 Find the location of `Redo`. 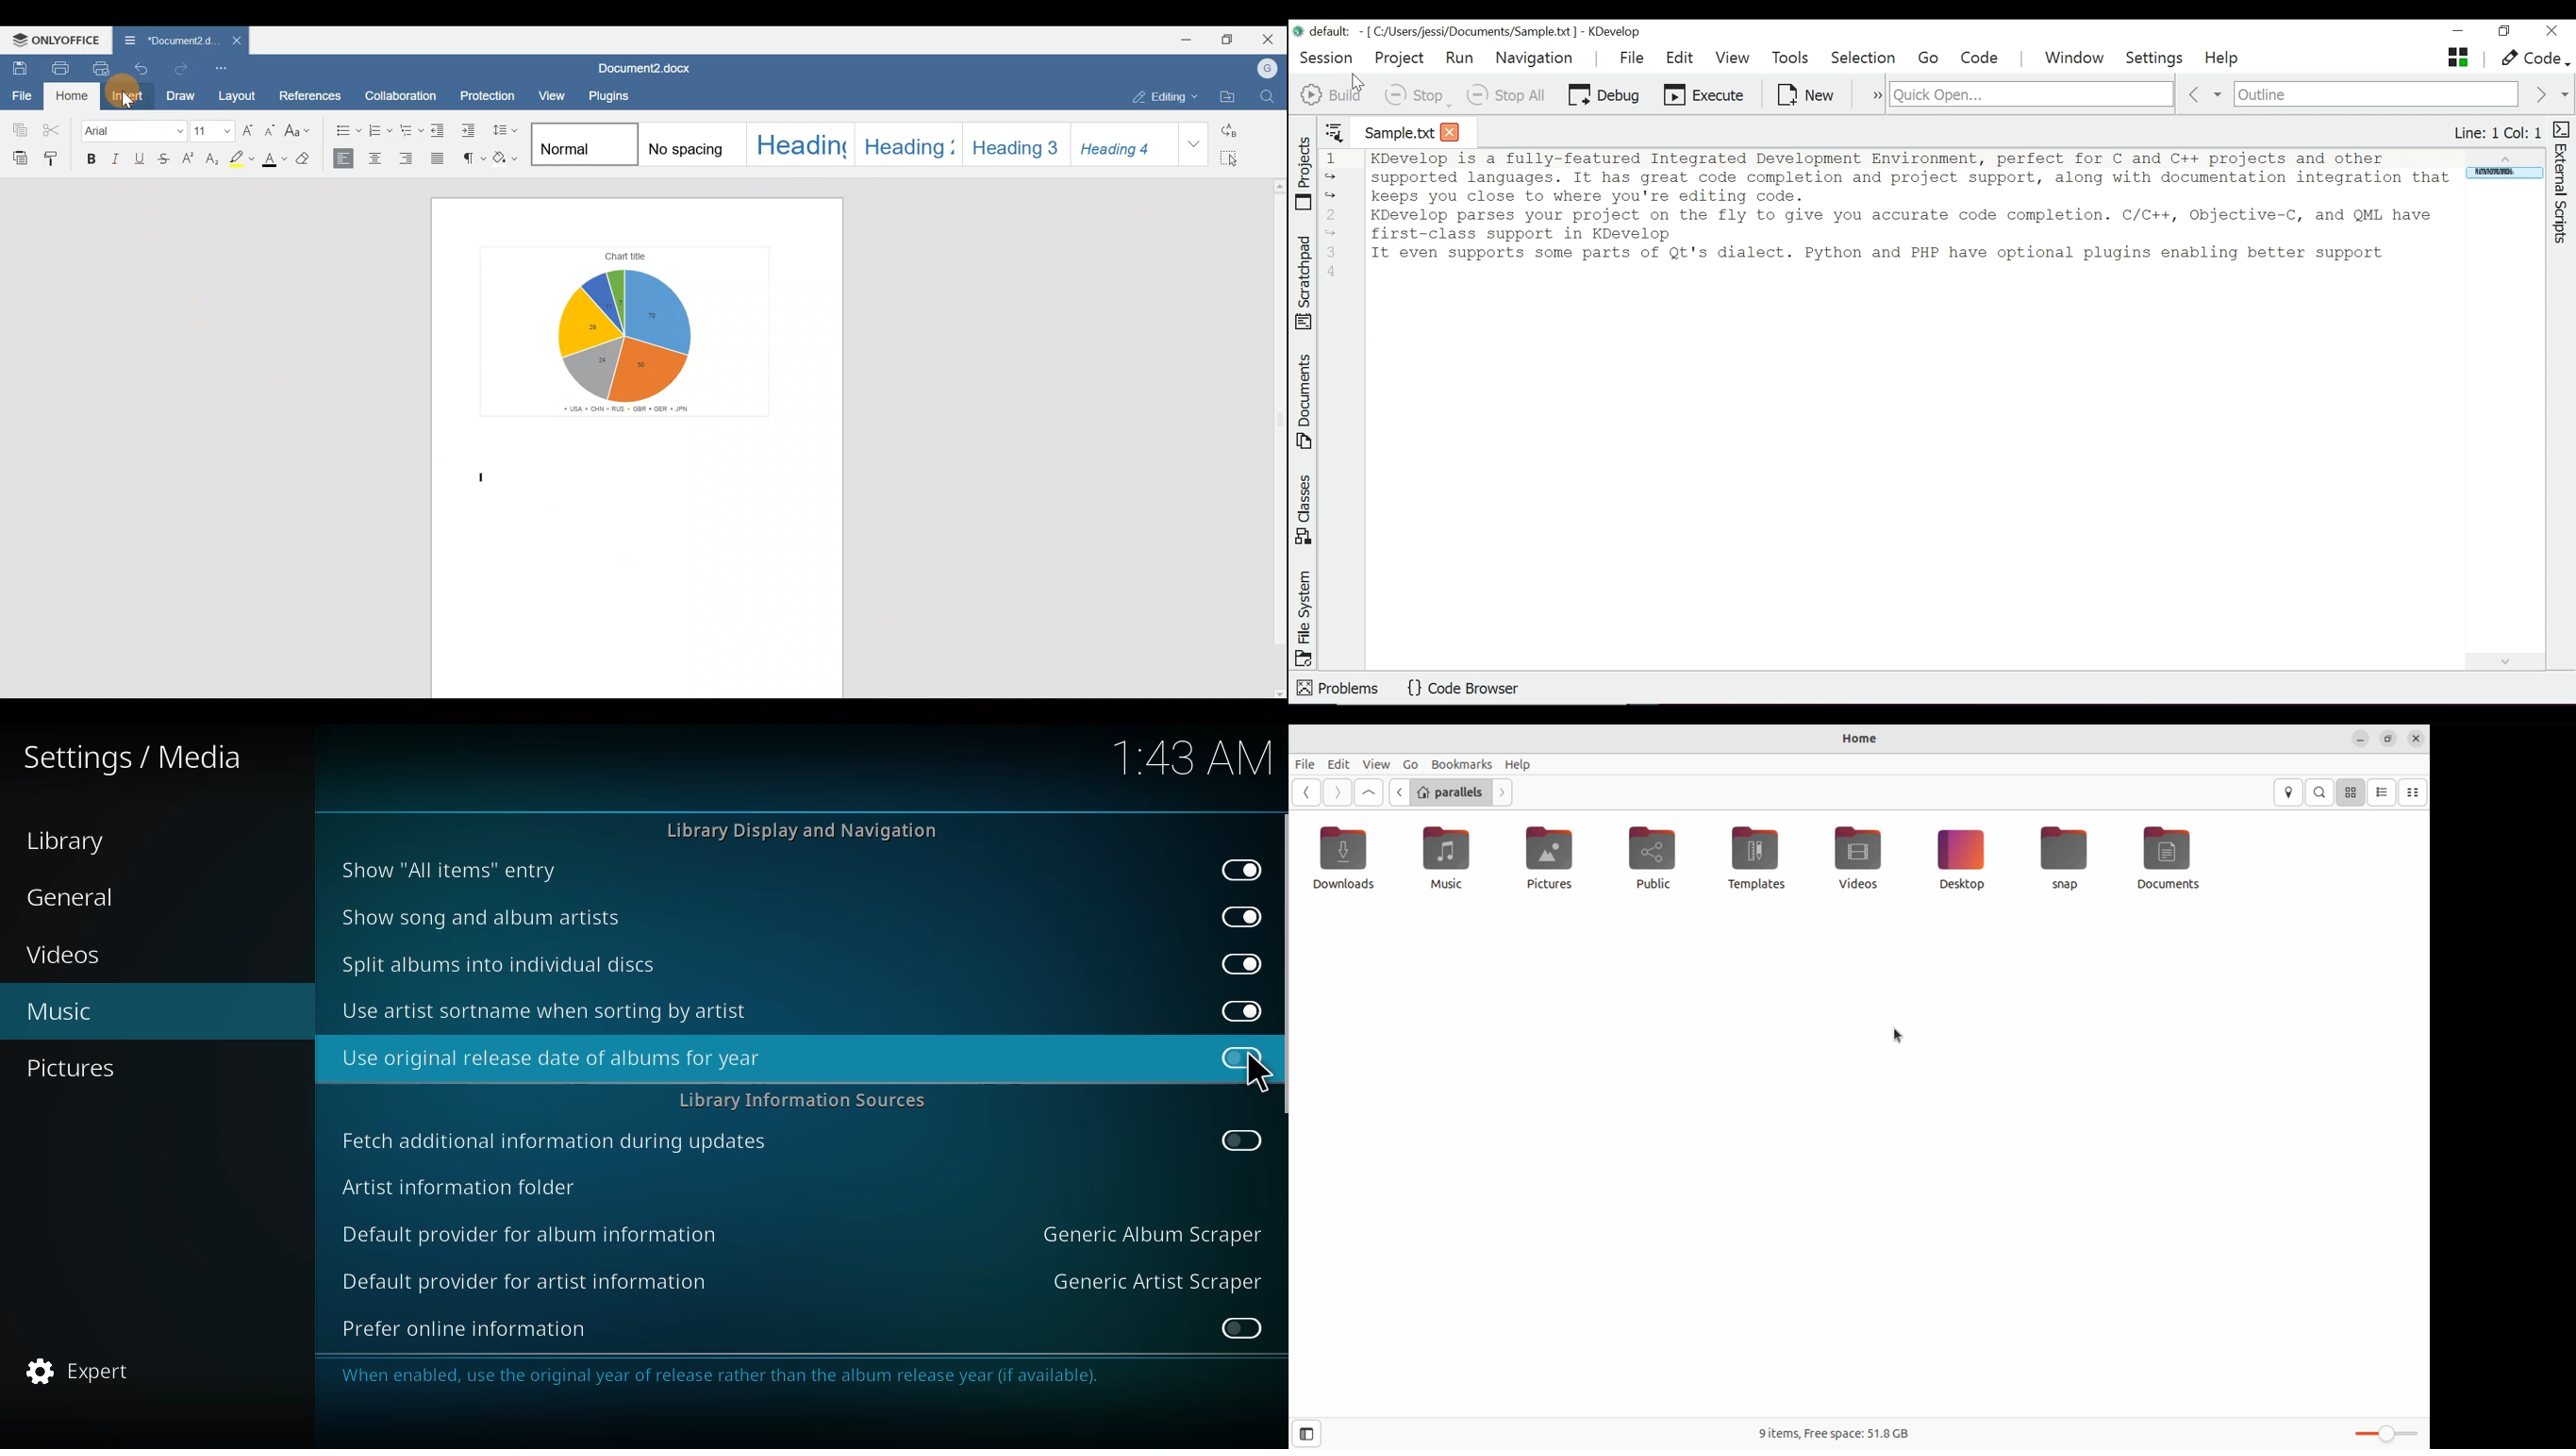

Redo is located at coordinates (184, 68).